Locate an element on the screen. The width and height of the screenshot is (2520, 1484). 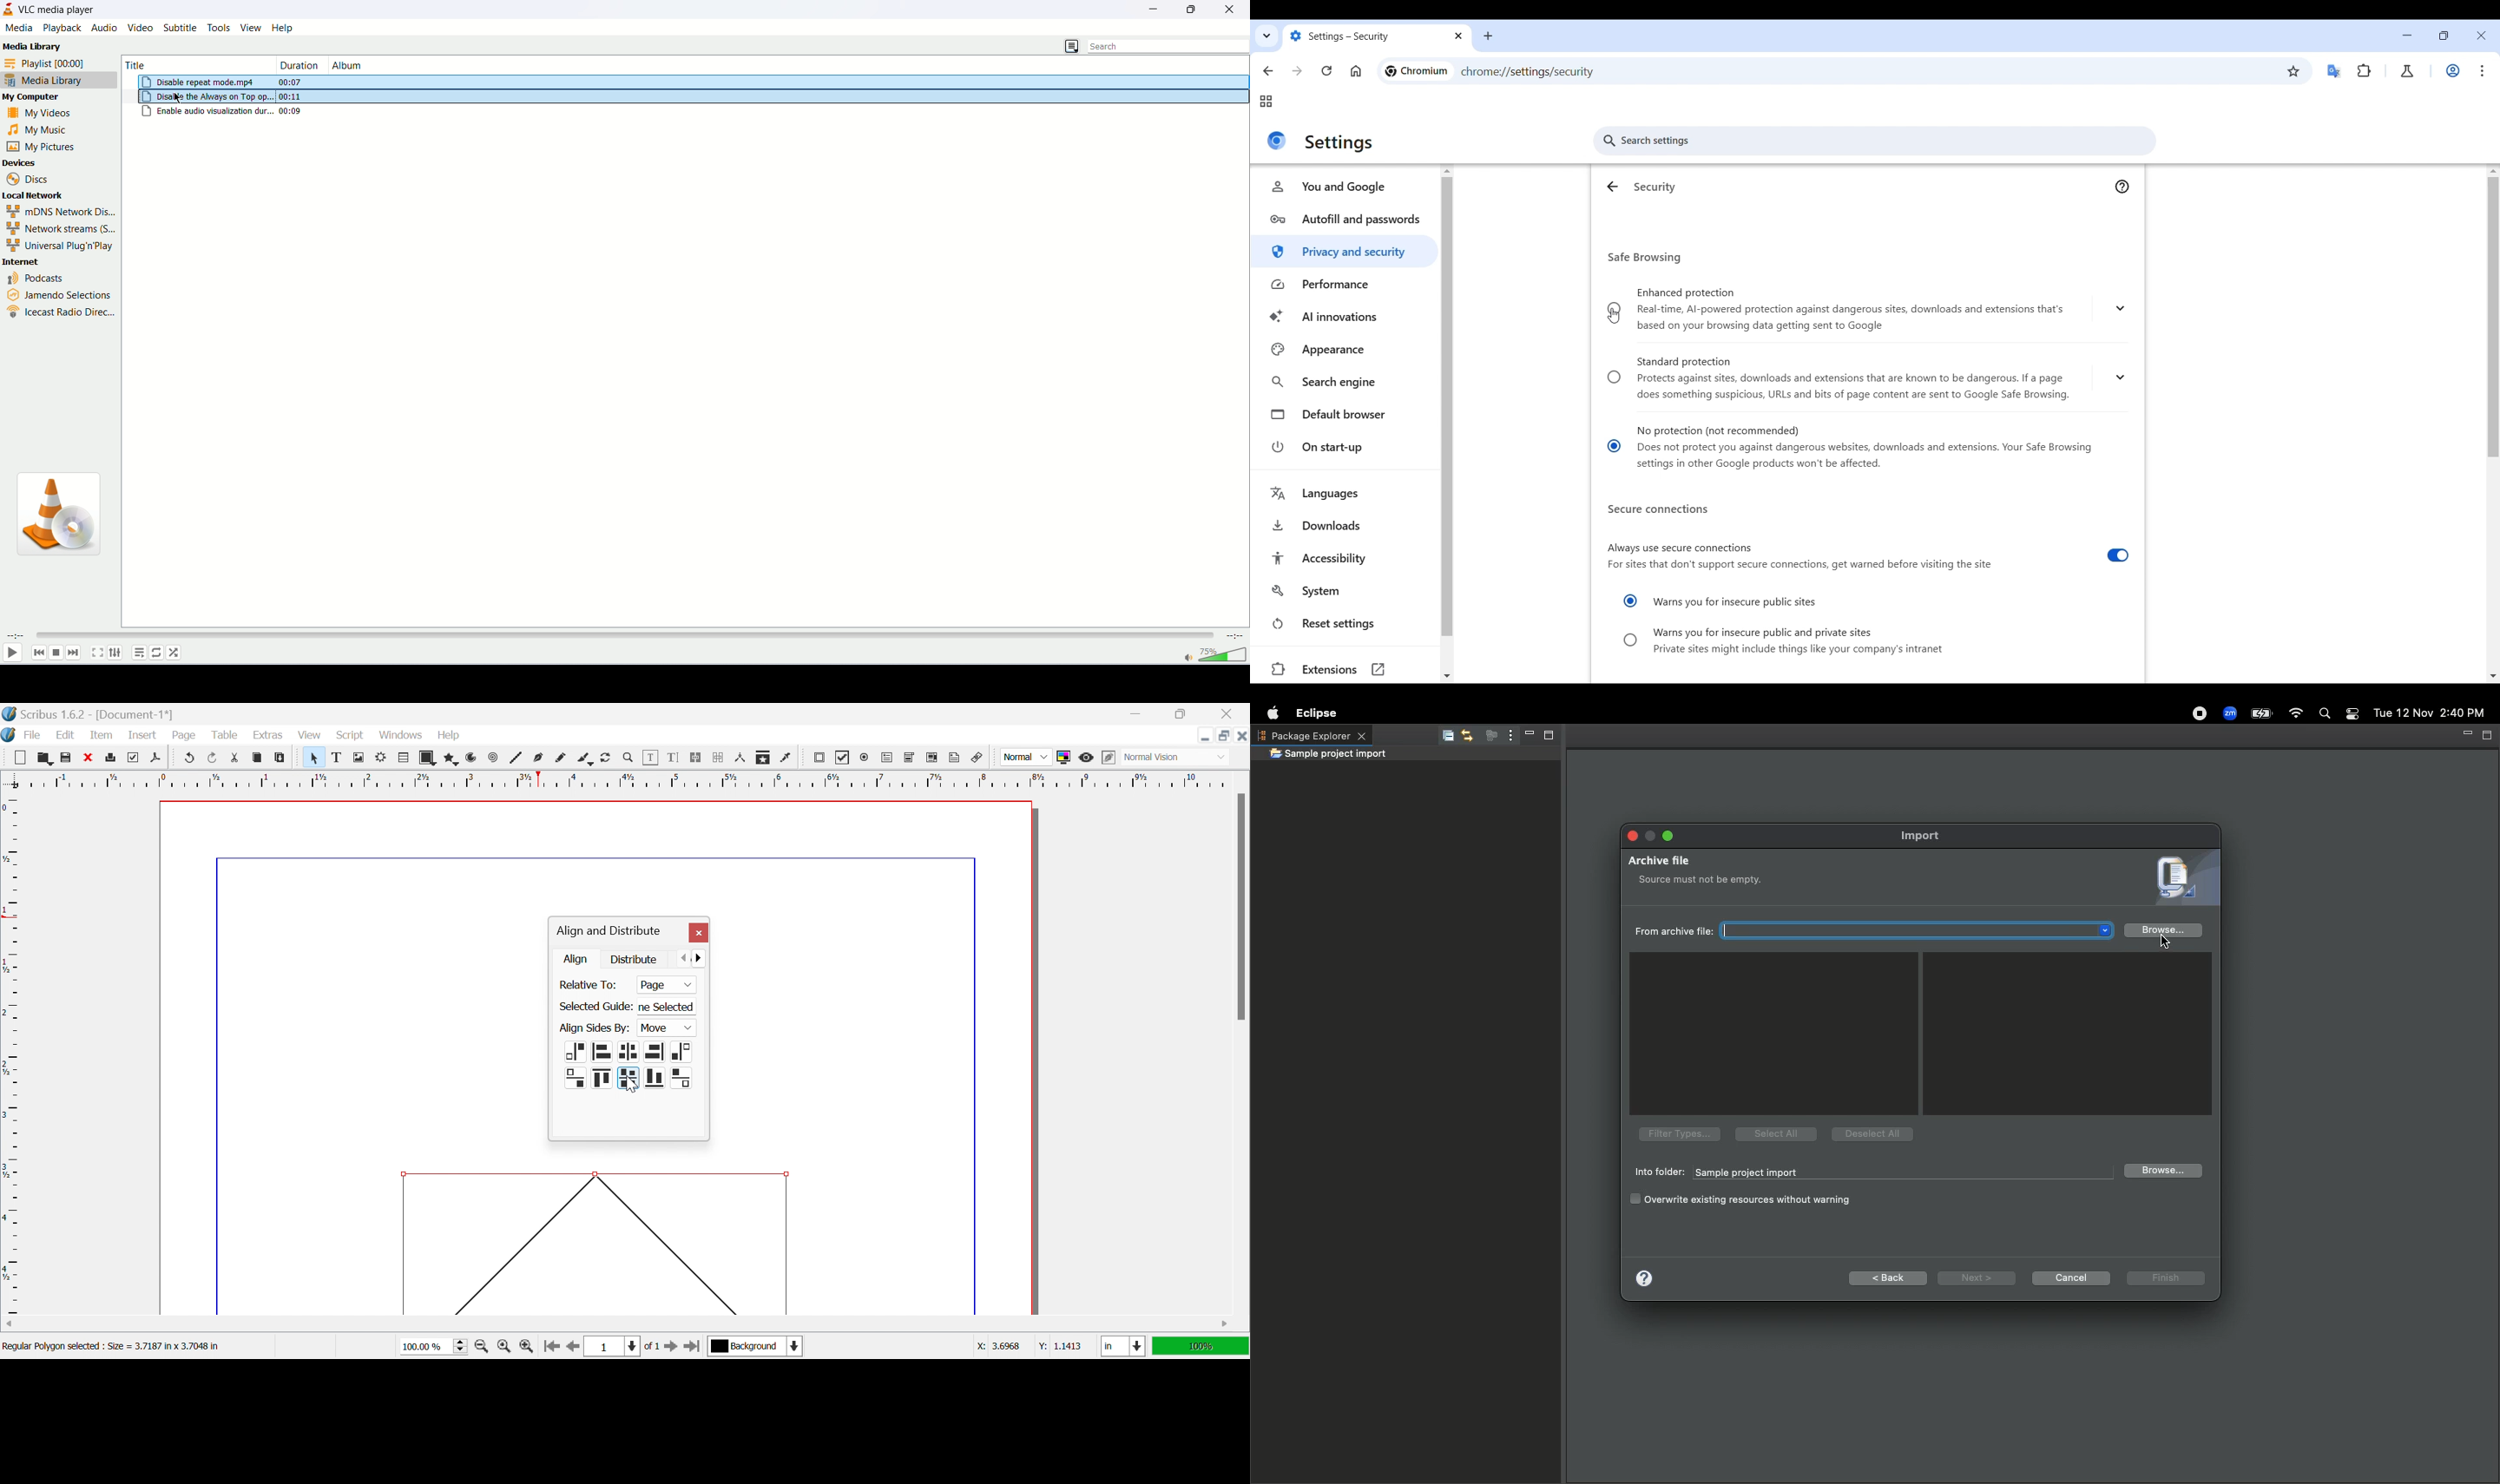
PDF text field is located at coordinates (889, 758).